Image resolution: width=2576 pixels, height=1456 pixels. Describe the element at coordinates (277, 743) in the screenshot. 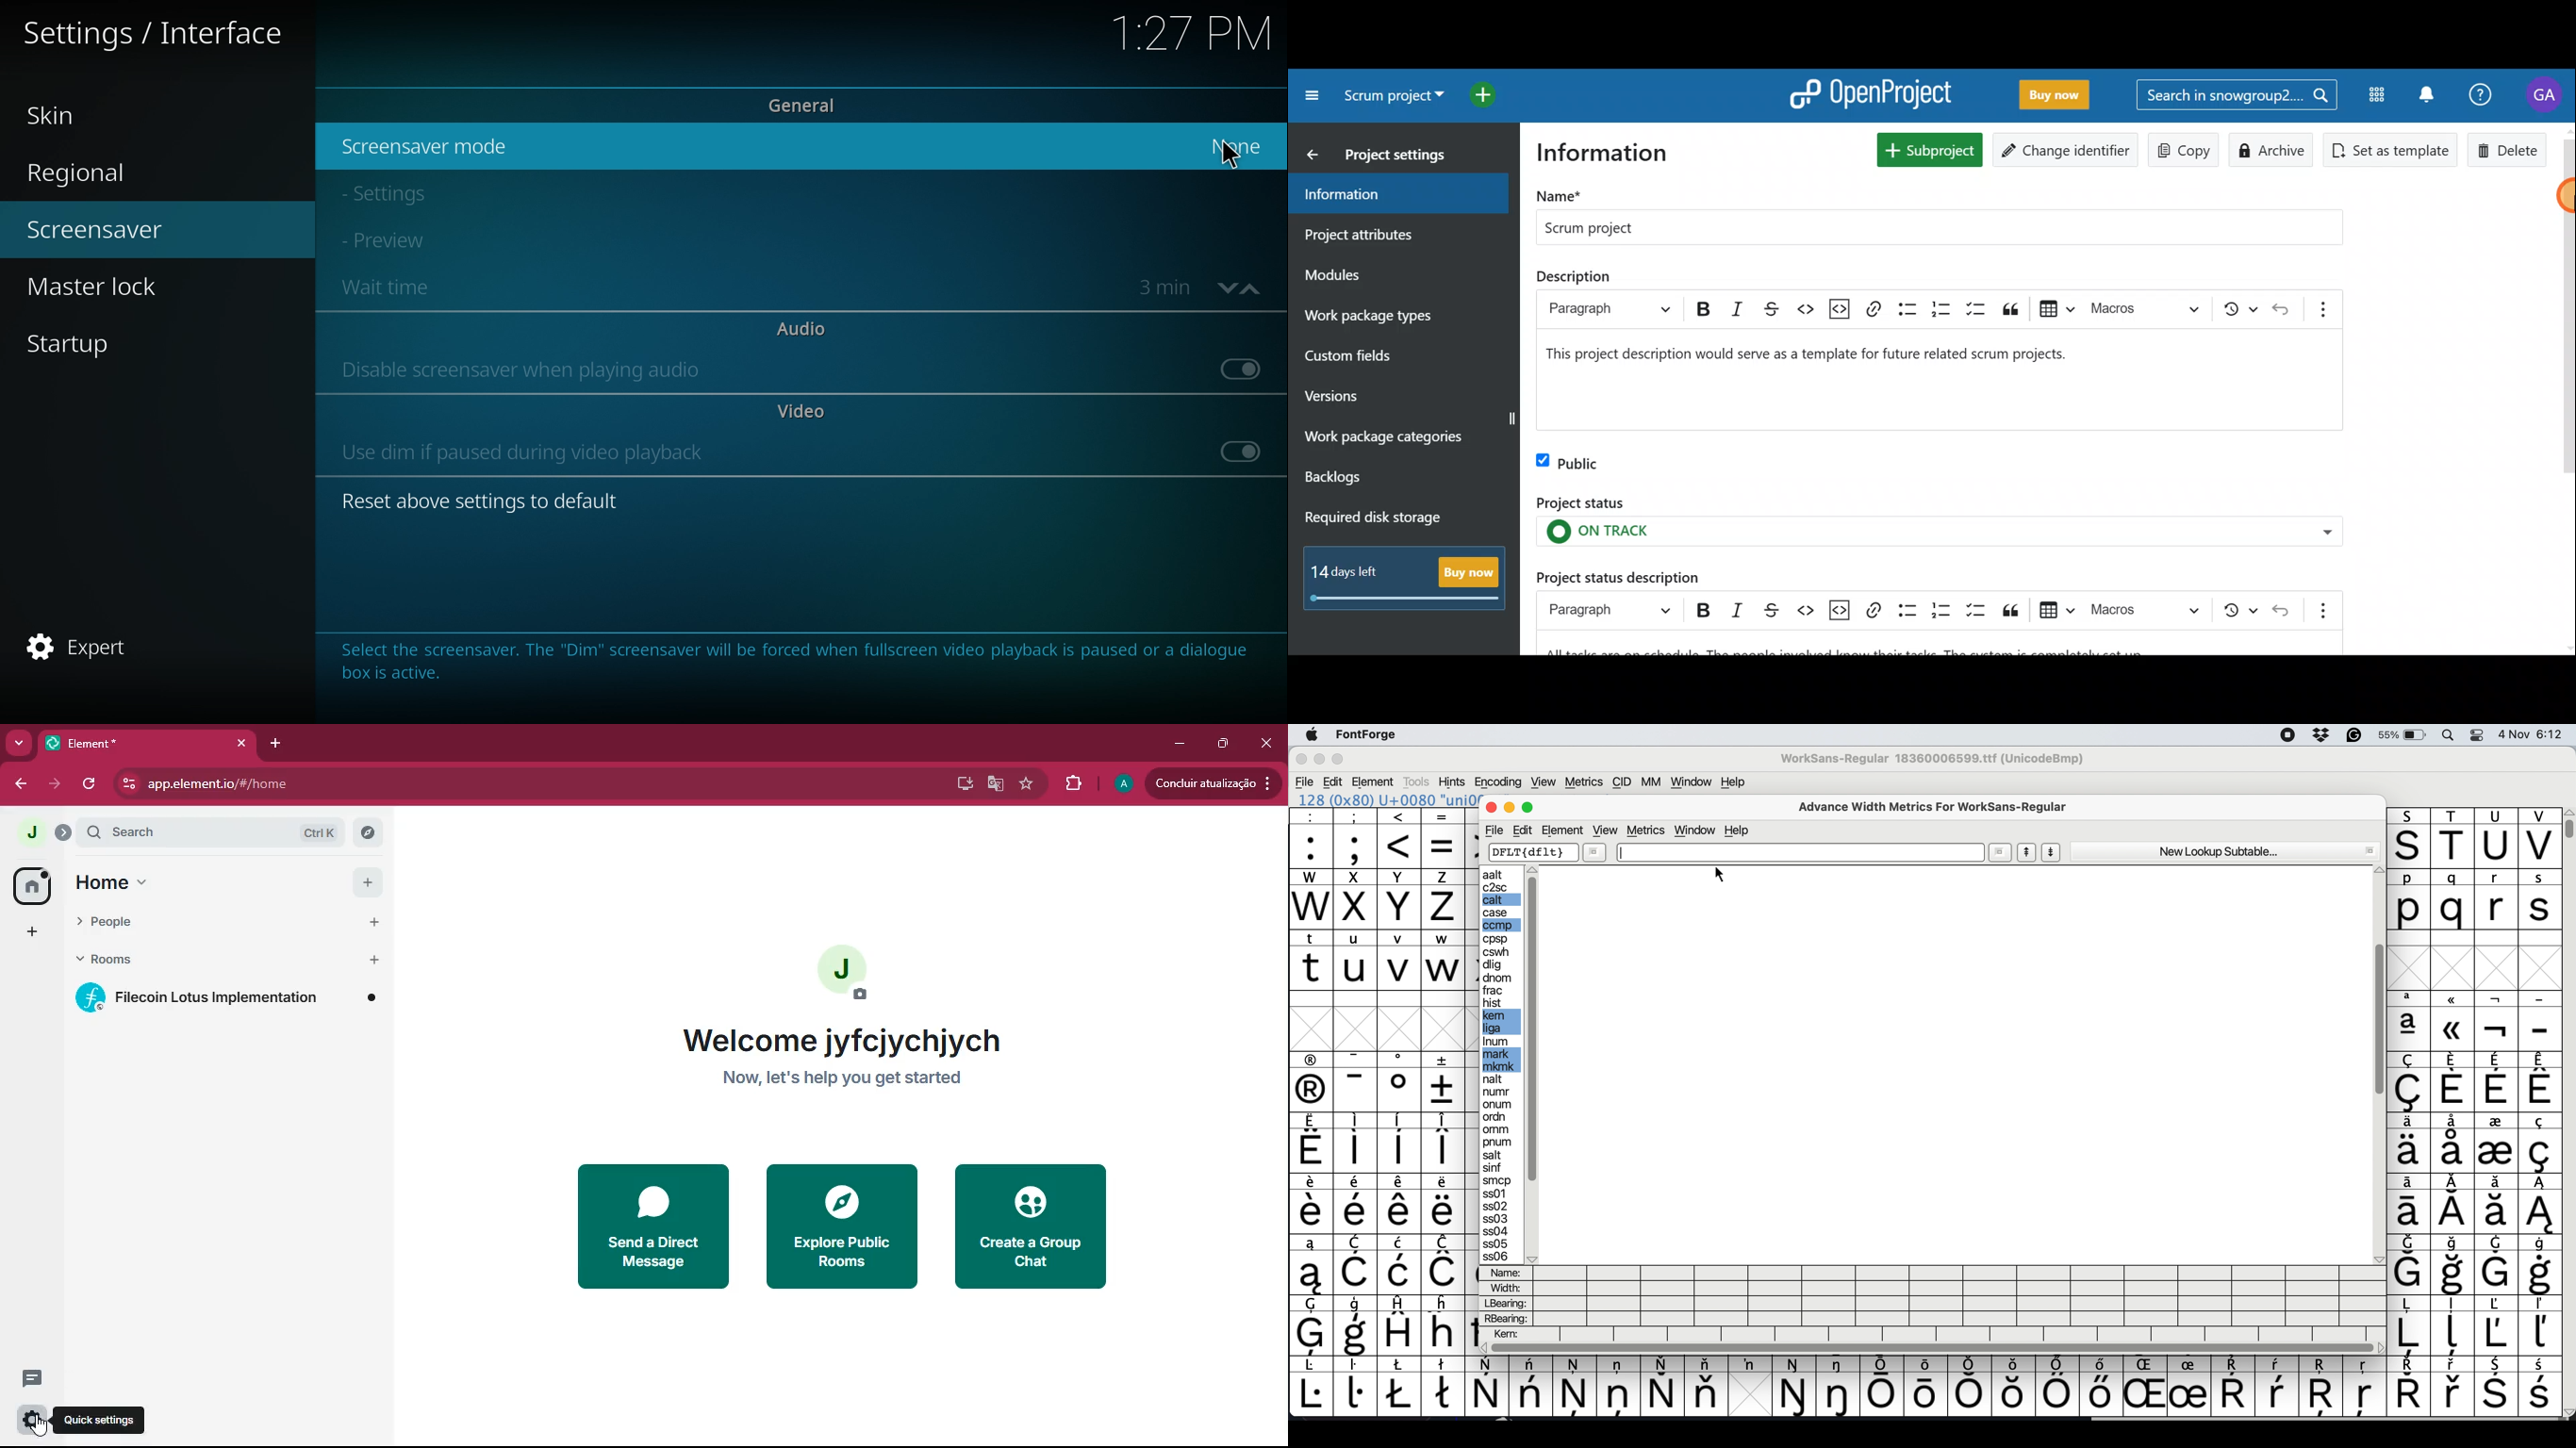

I see `add tab` at that location.